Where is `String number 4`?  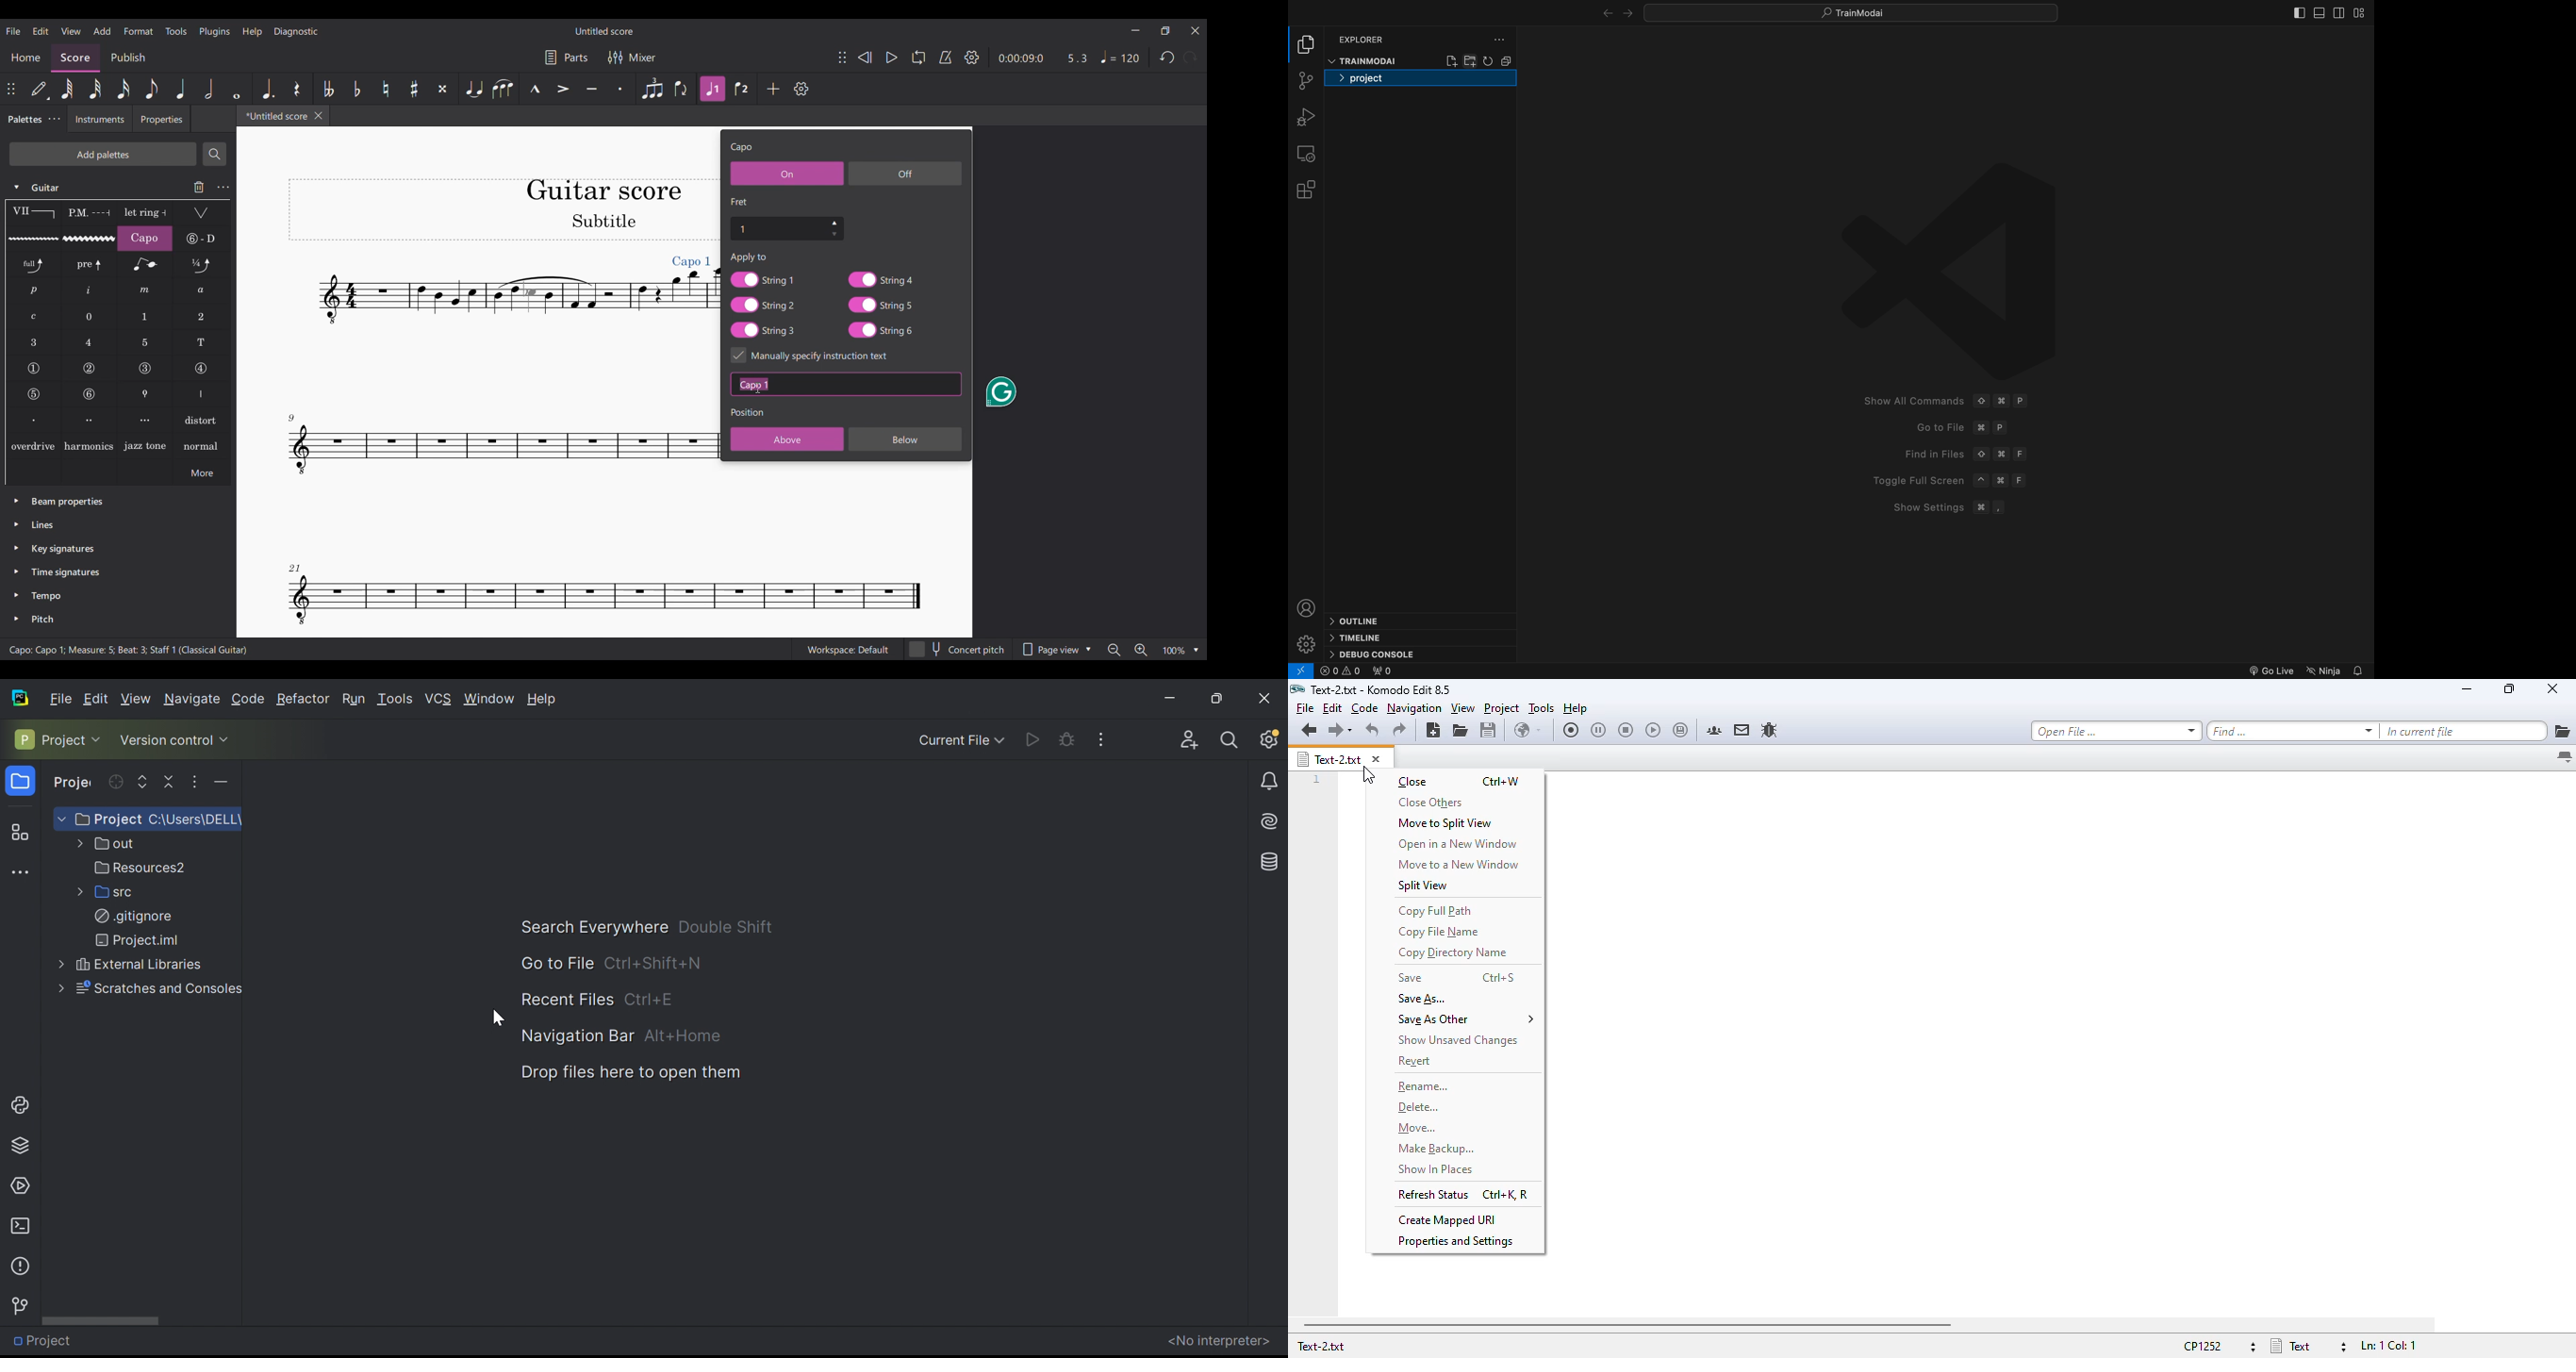
String number 4 is located at coordinates (201, 369).